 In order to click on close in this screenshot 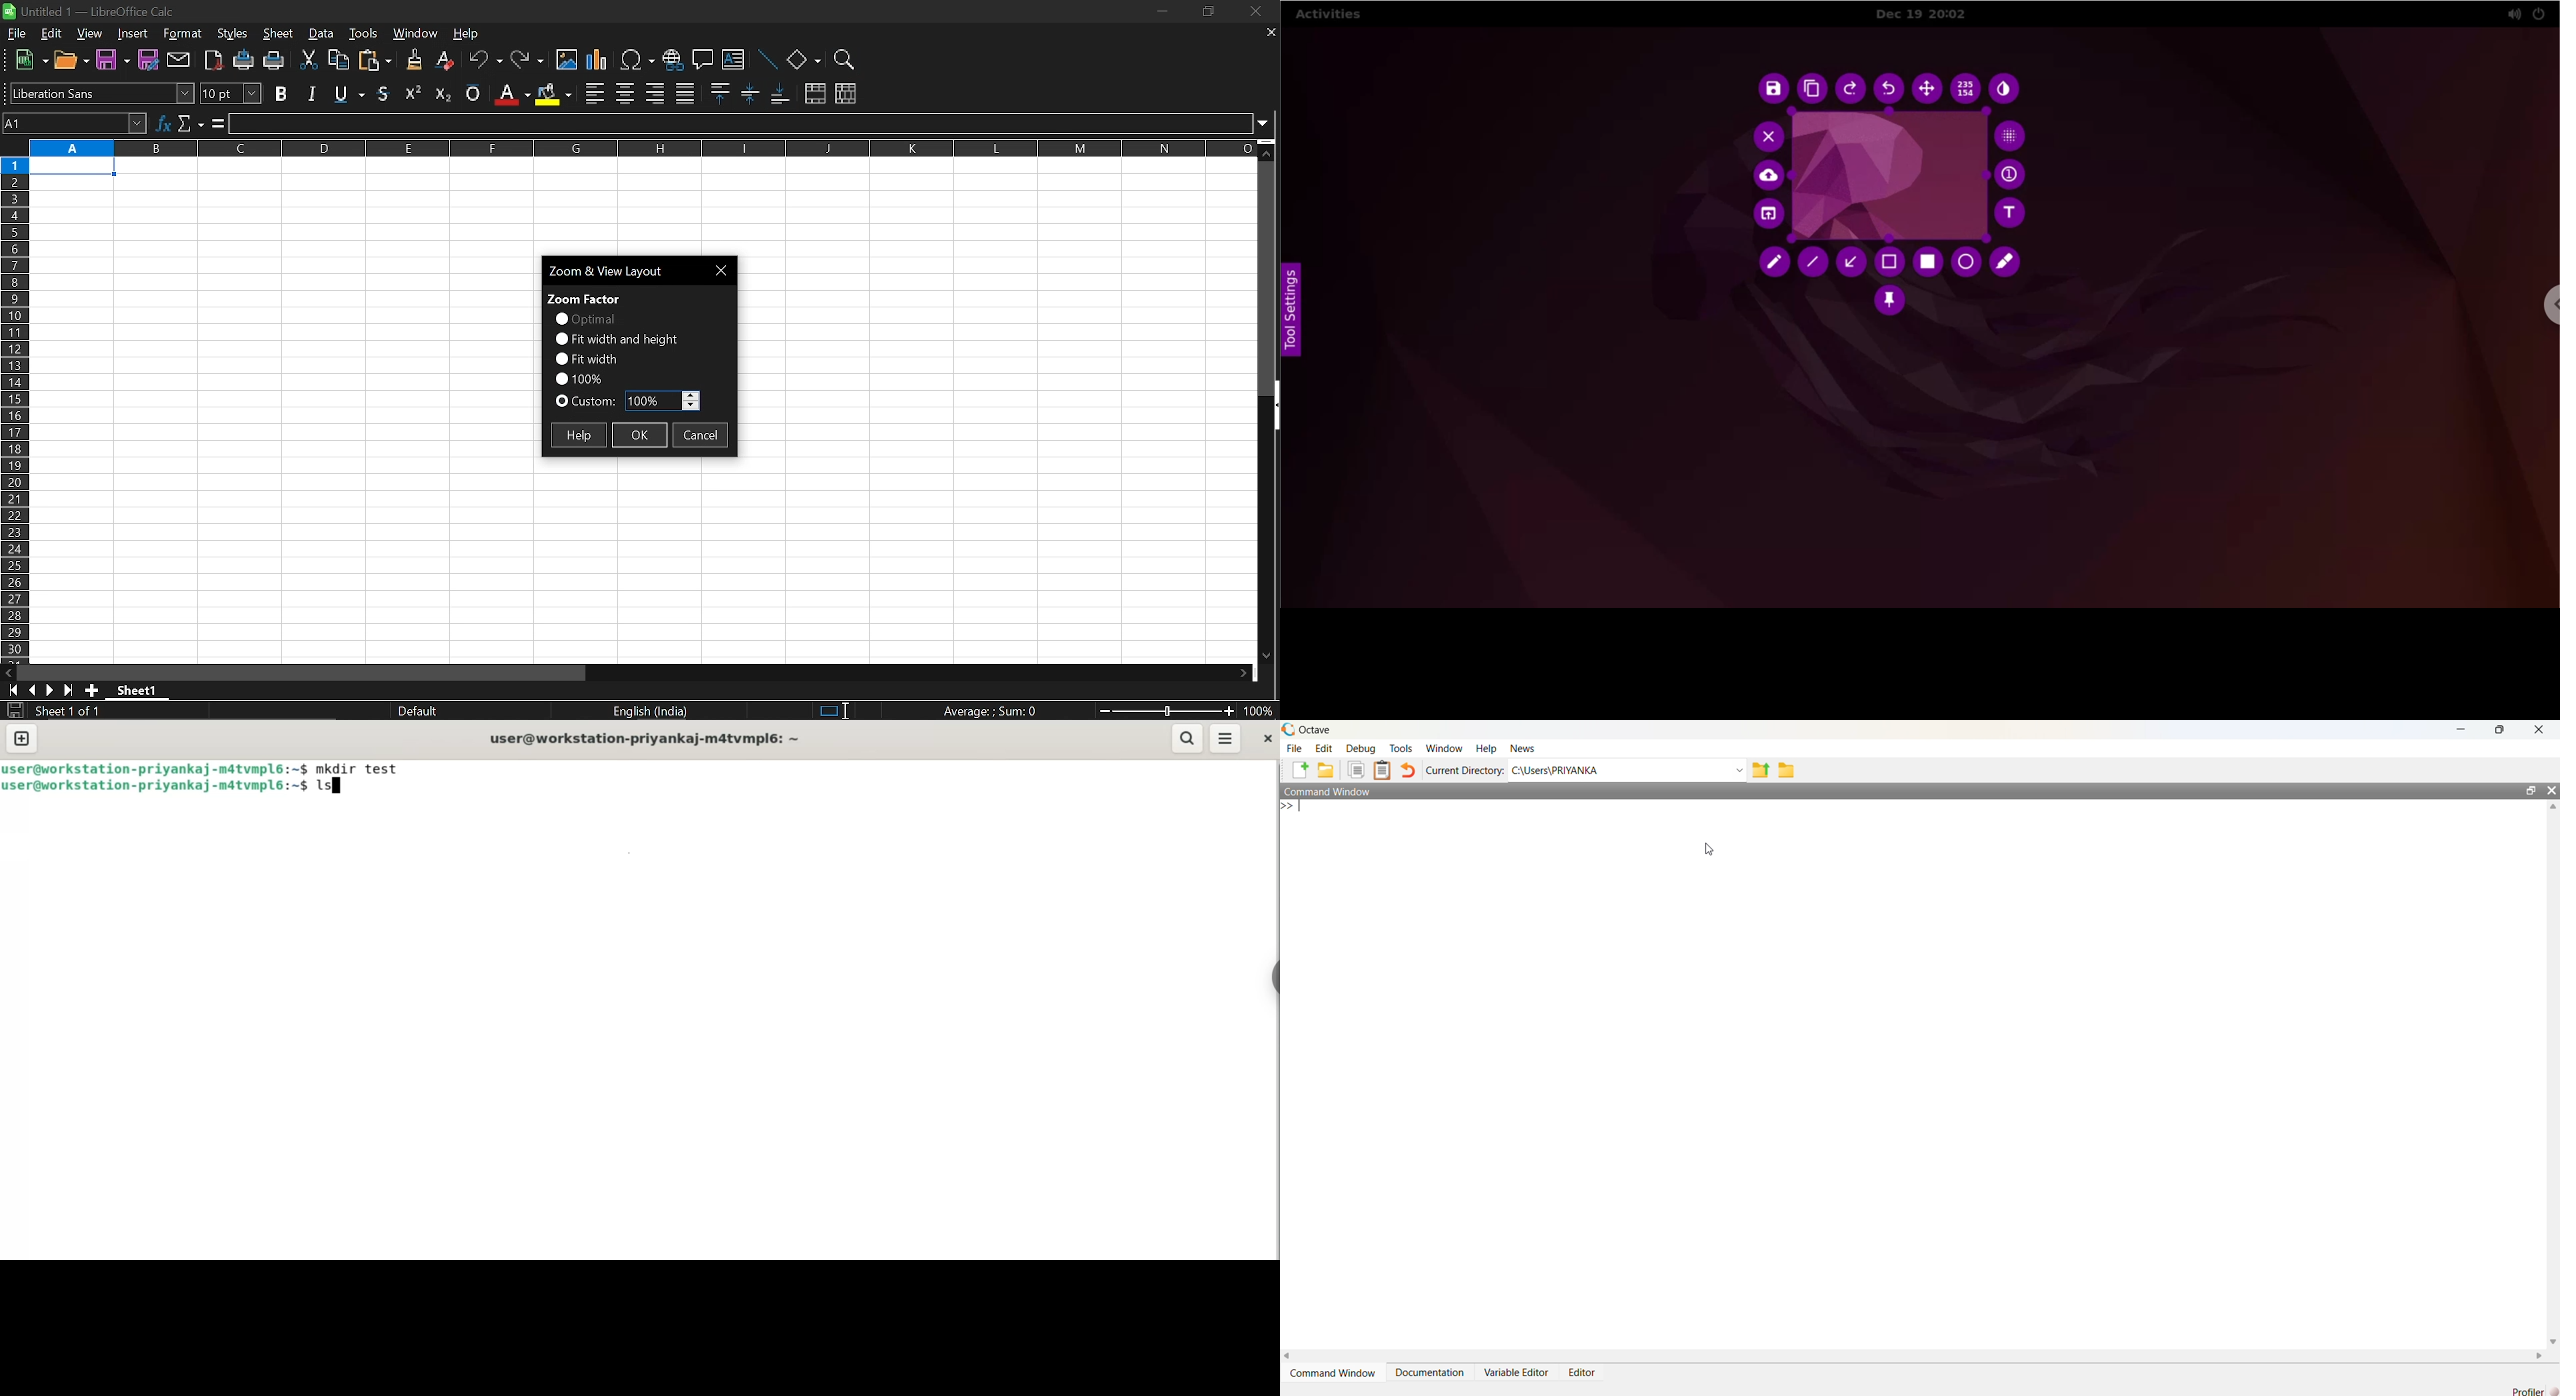, I will do `click(1252, 13)`.